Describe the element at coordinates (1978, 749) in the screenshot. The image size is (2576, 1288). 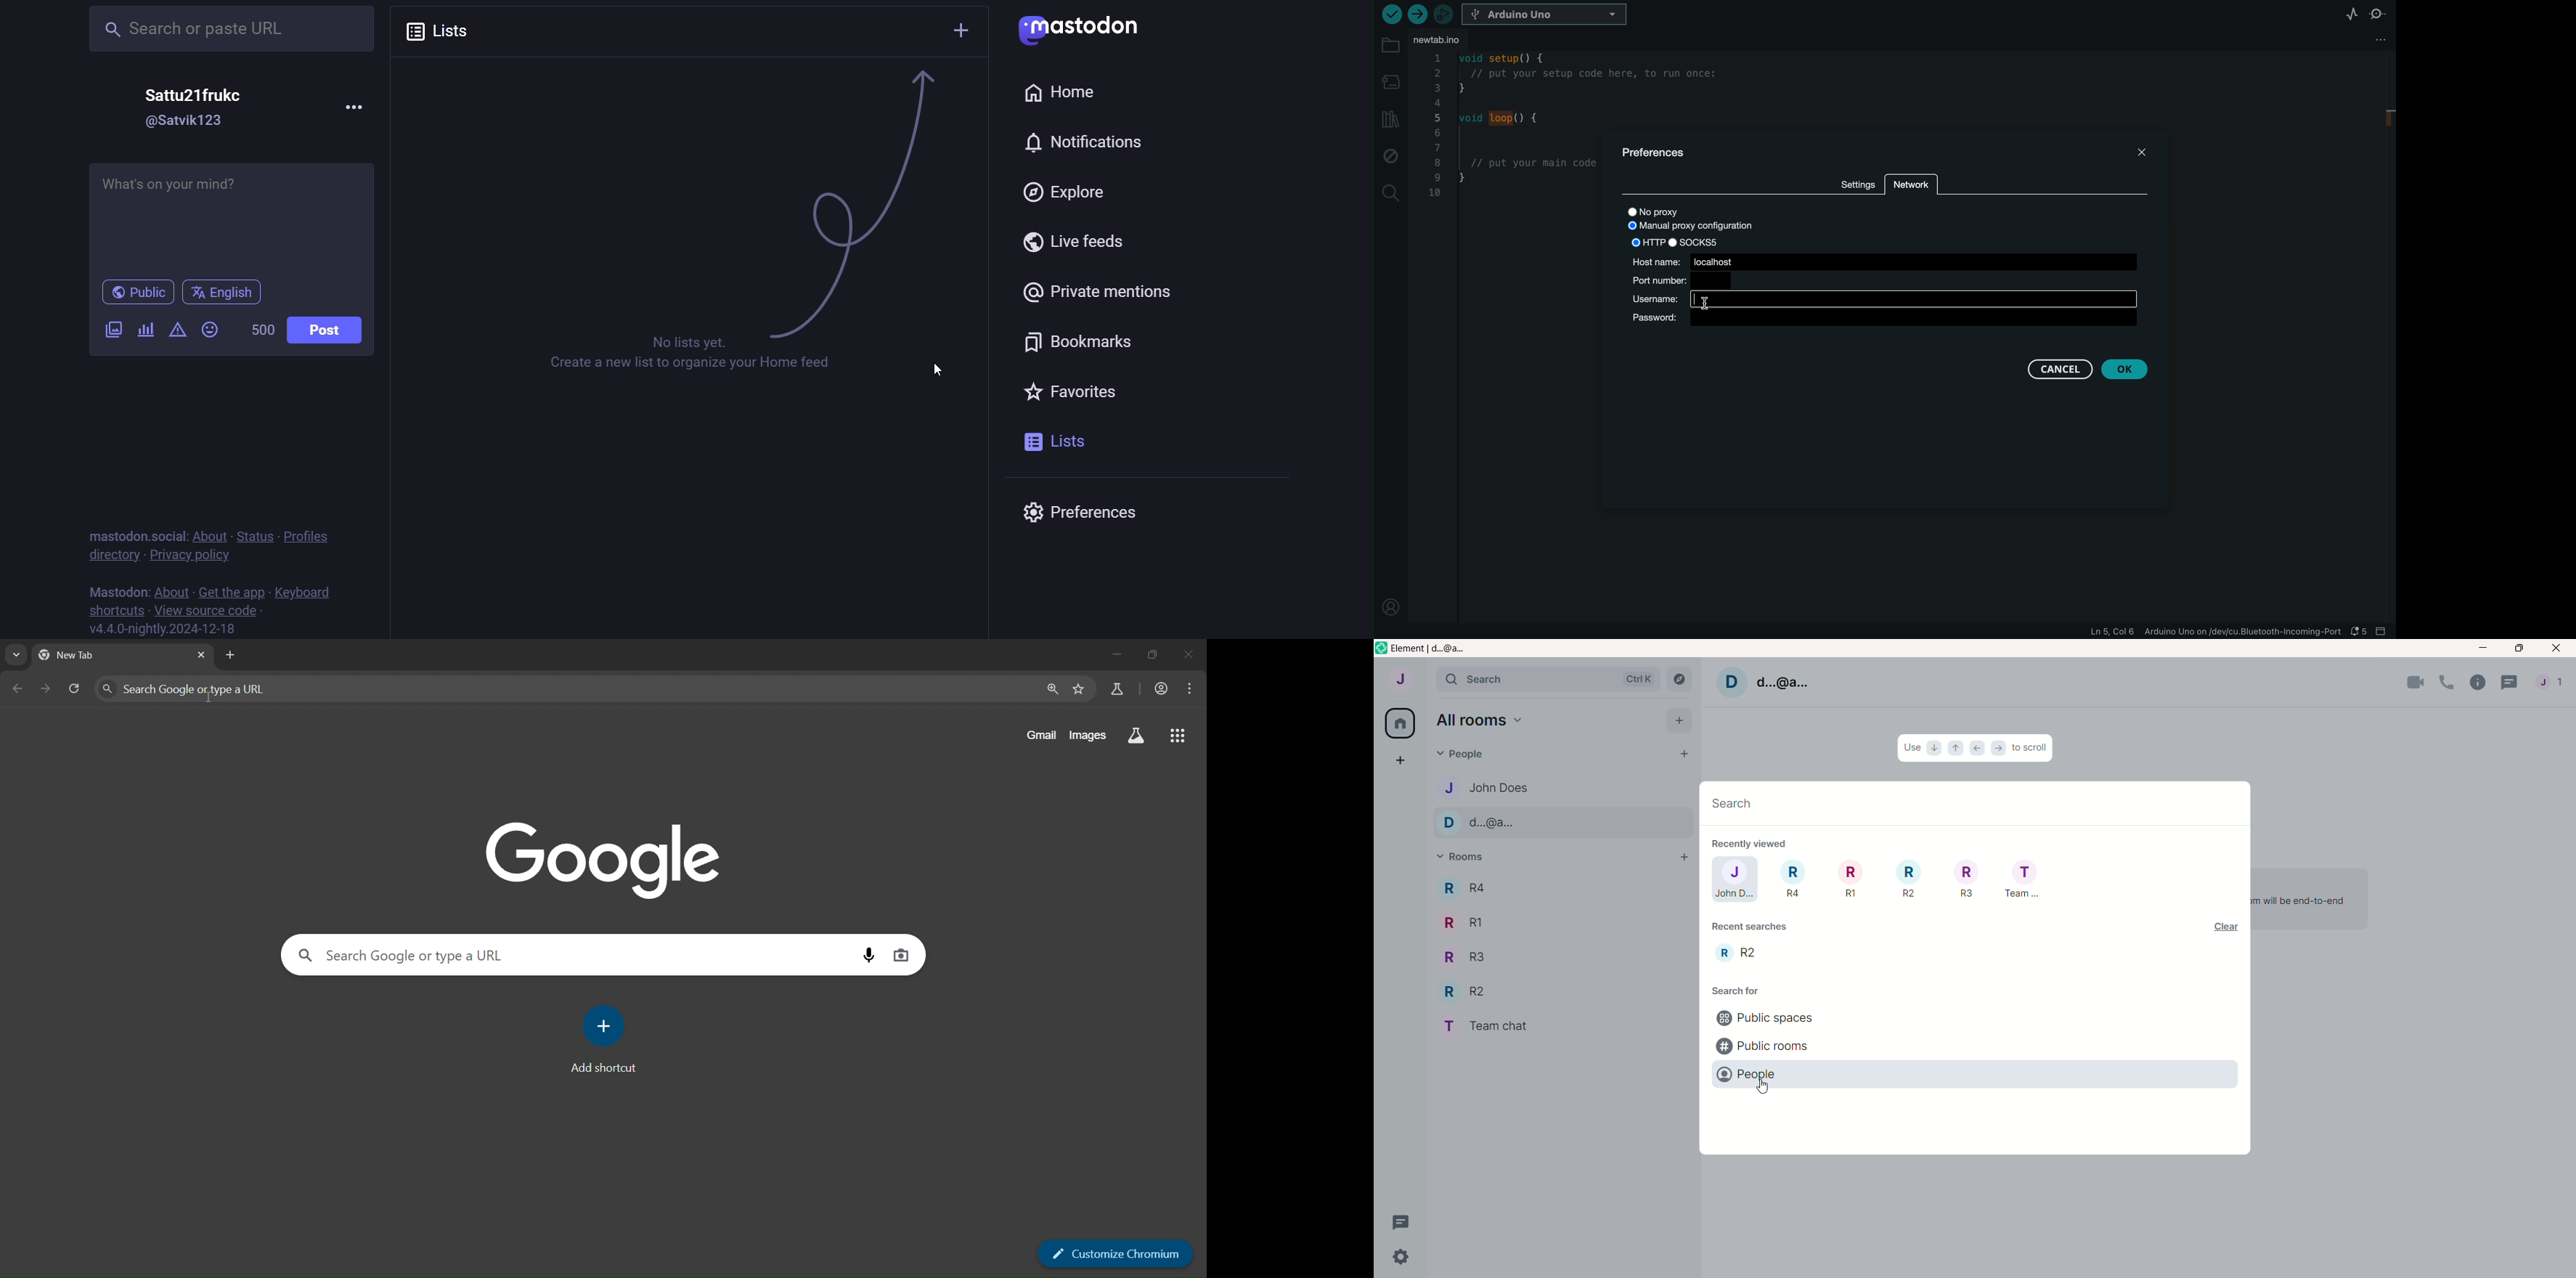
I see `left arrow icon` at that location.